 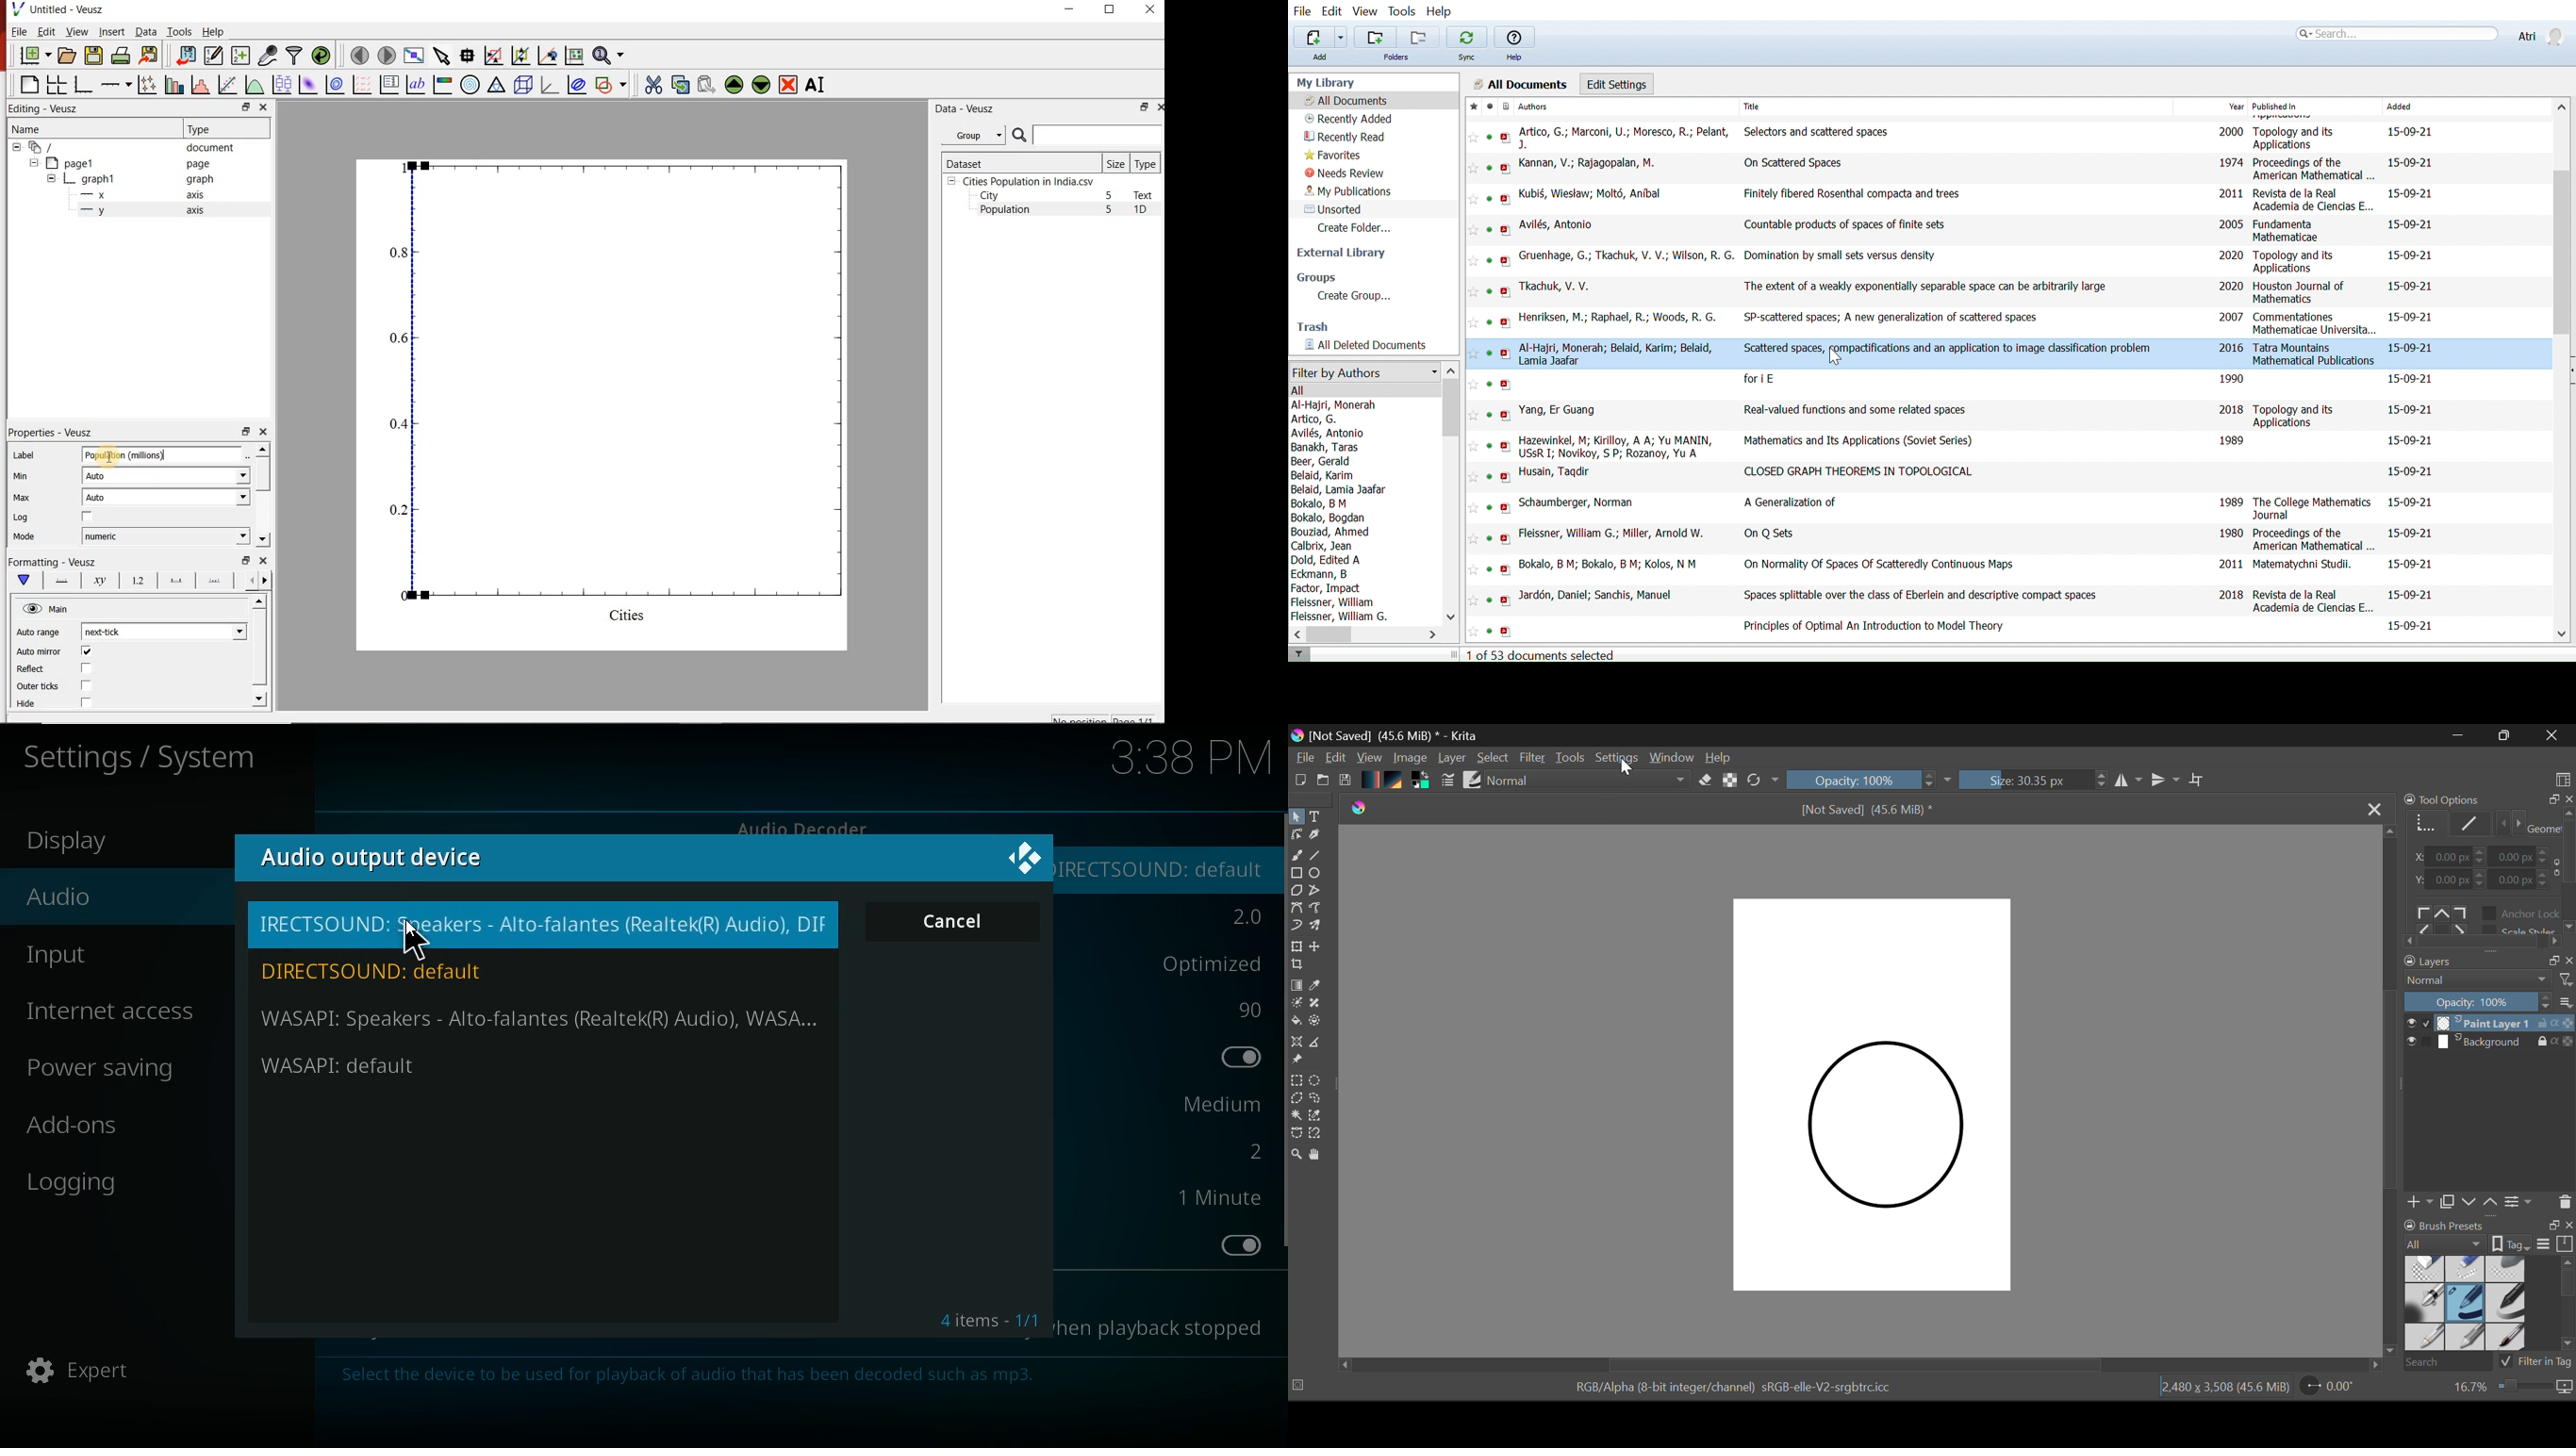 I want to click on Select, so click(x=1493, y=758).